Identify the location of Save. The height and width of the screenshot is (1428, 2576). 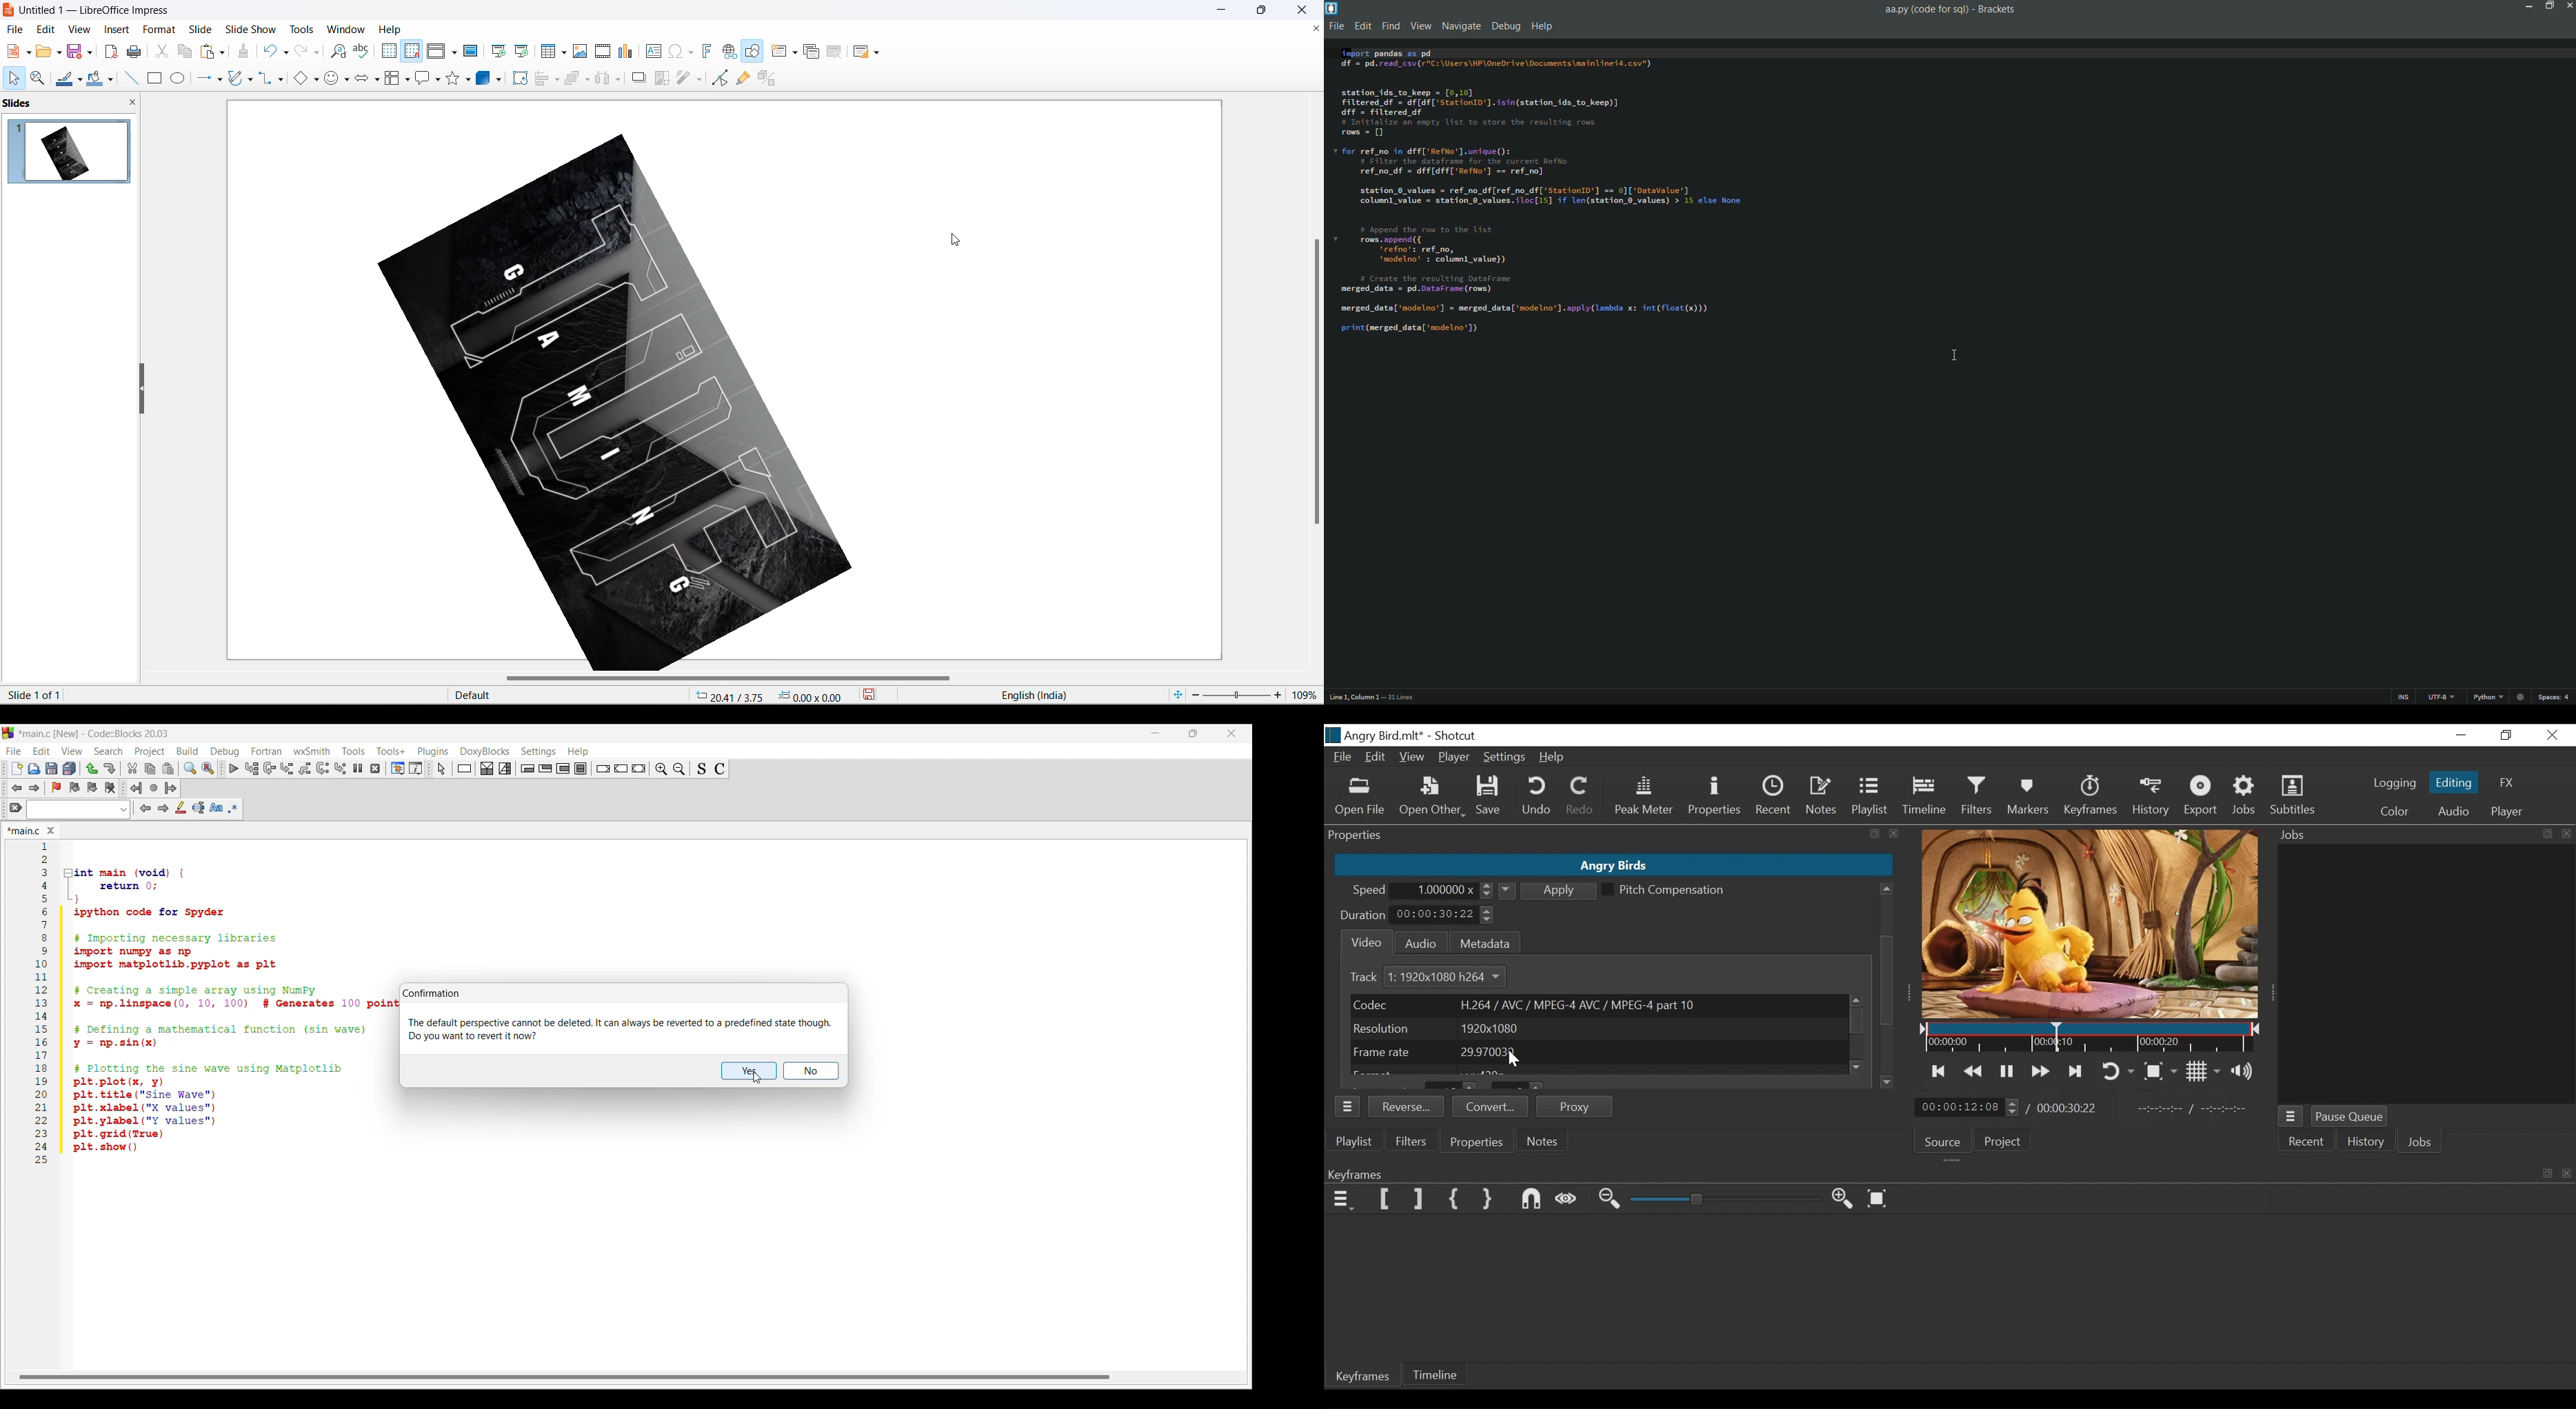
(1489, 796).